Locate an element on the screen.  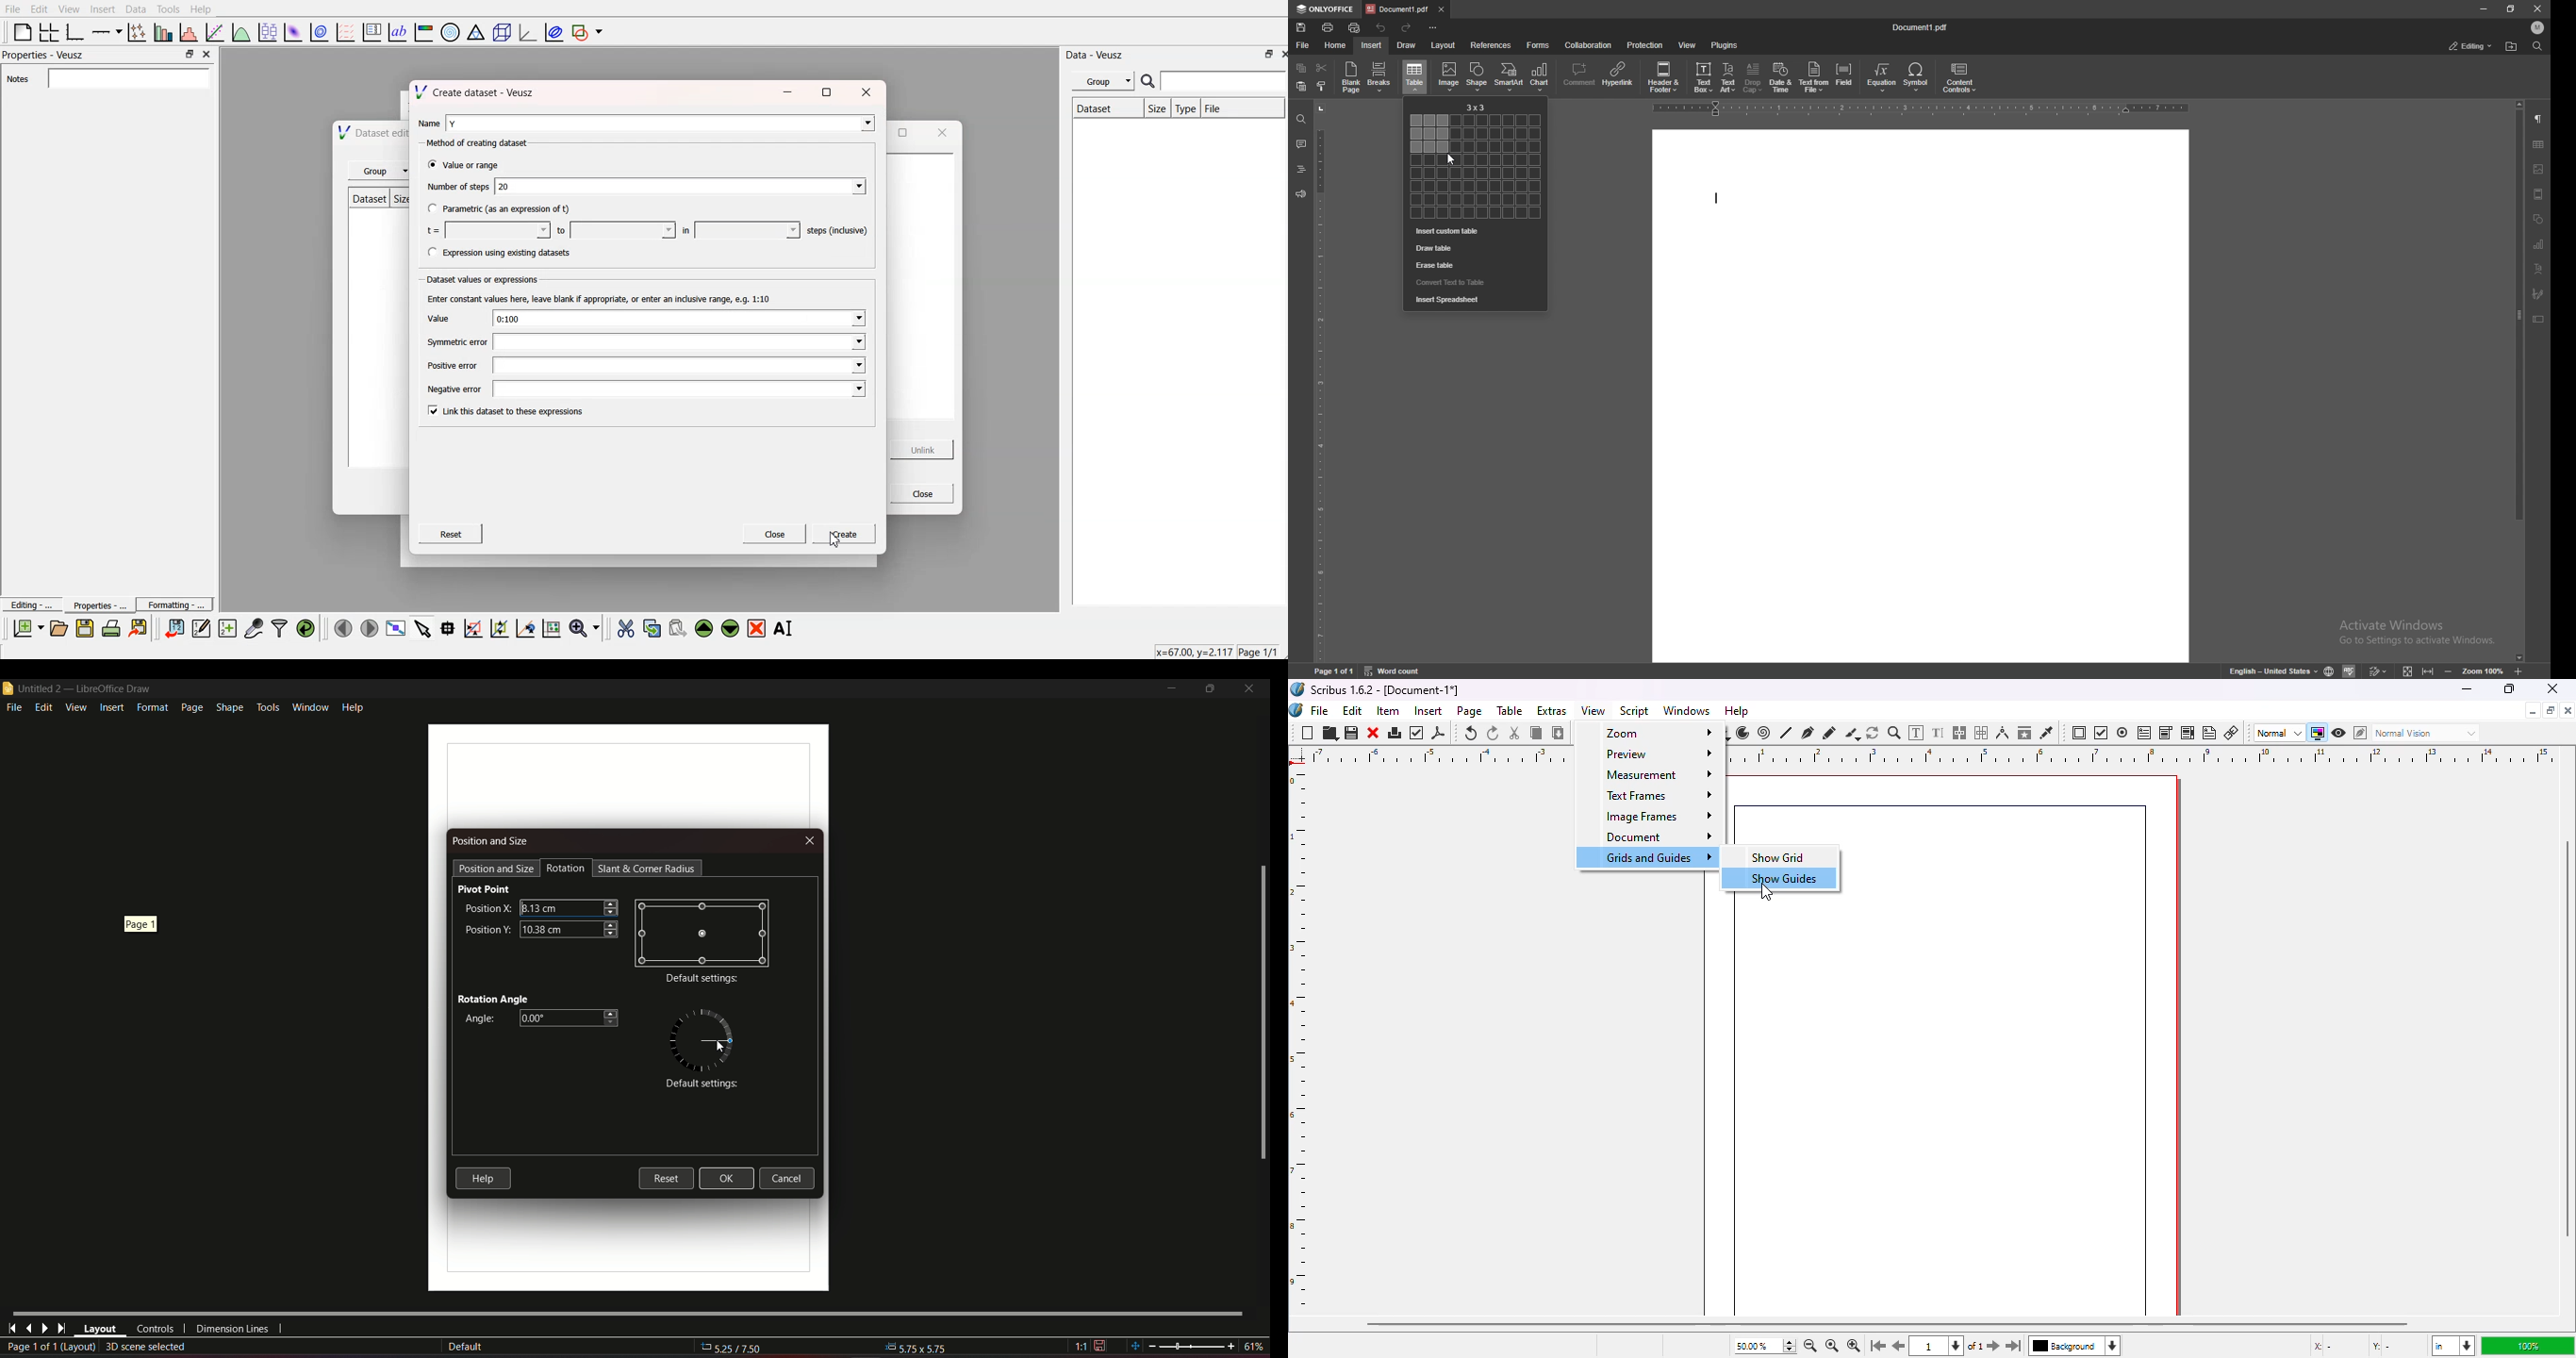
maximize is located at coordinates (2508, 688).